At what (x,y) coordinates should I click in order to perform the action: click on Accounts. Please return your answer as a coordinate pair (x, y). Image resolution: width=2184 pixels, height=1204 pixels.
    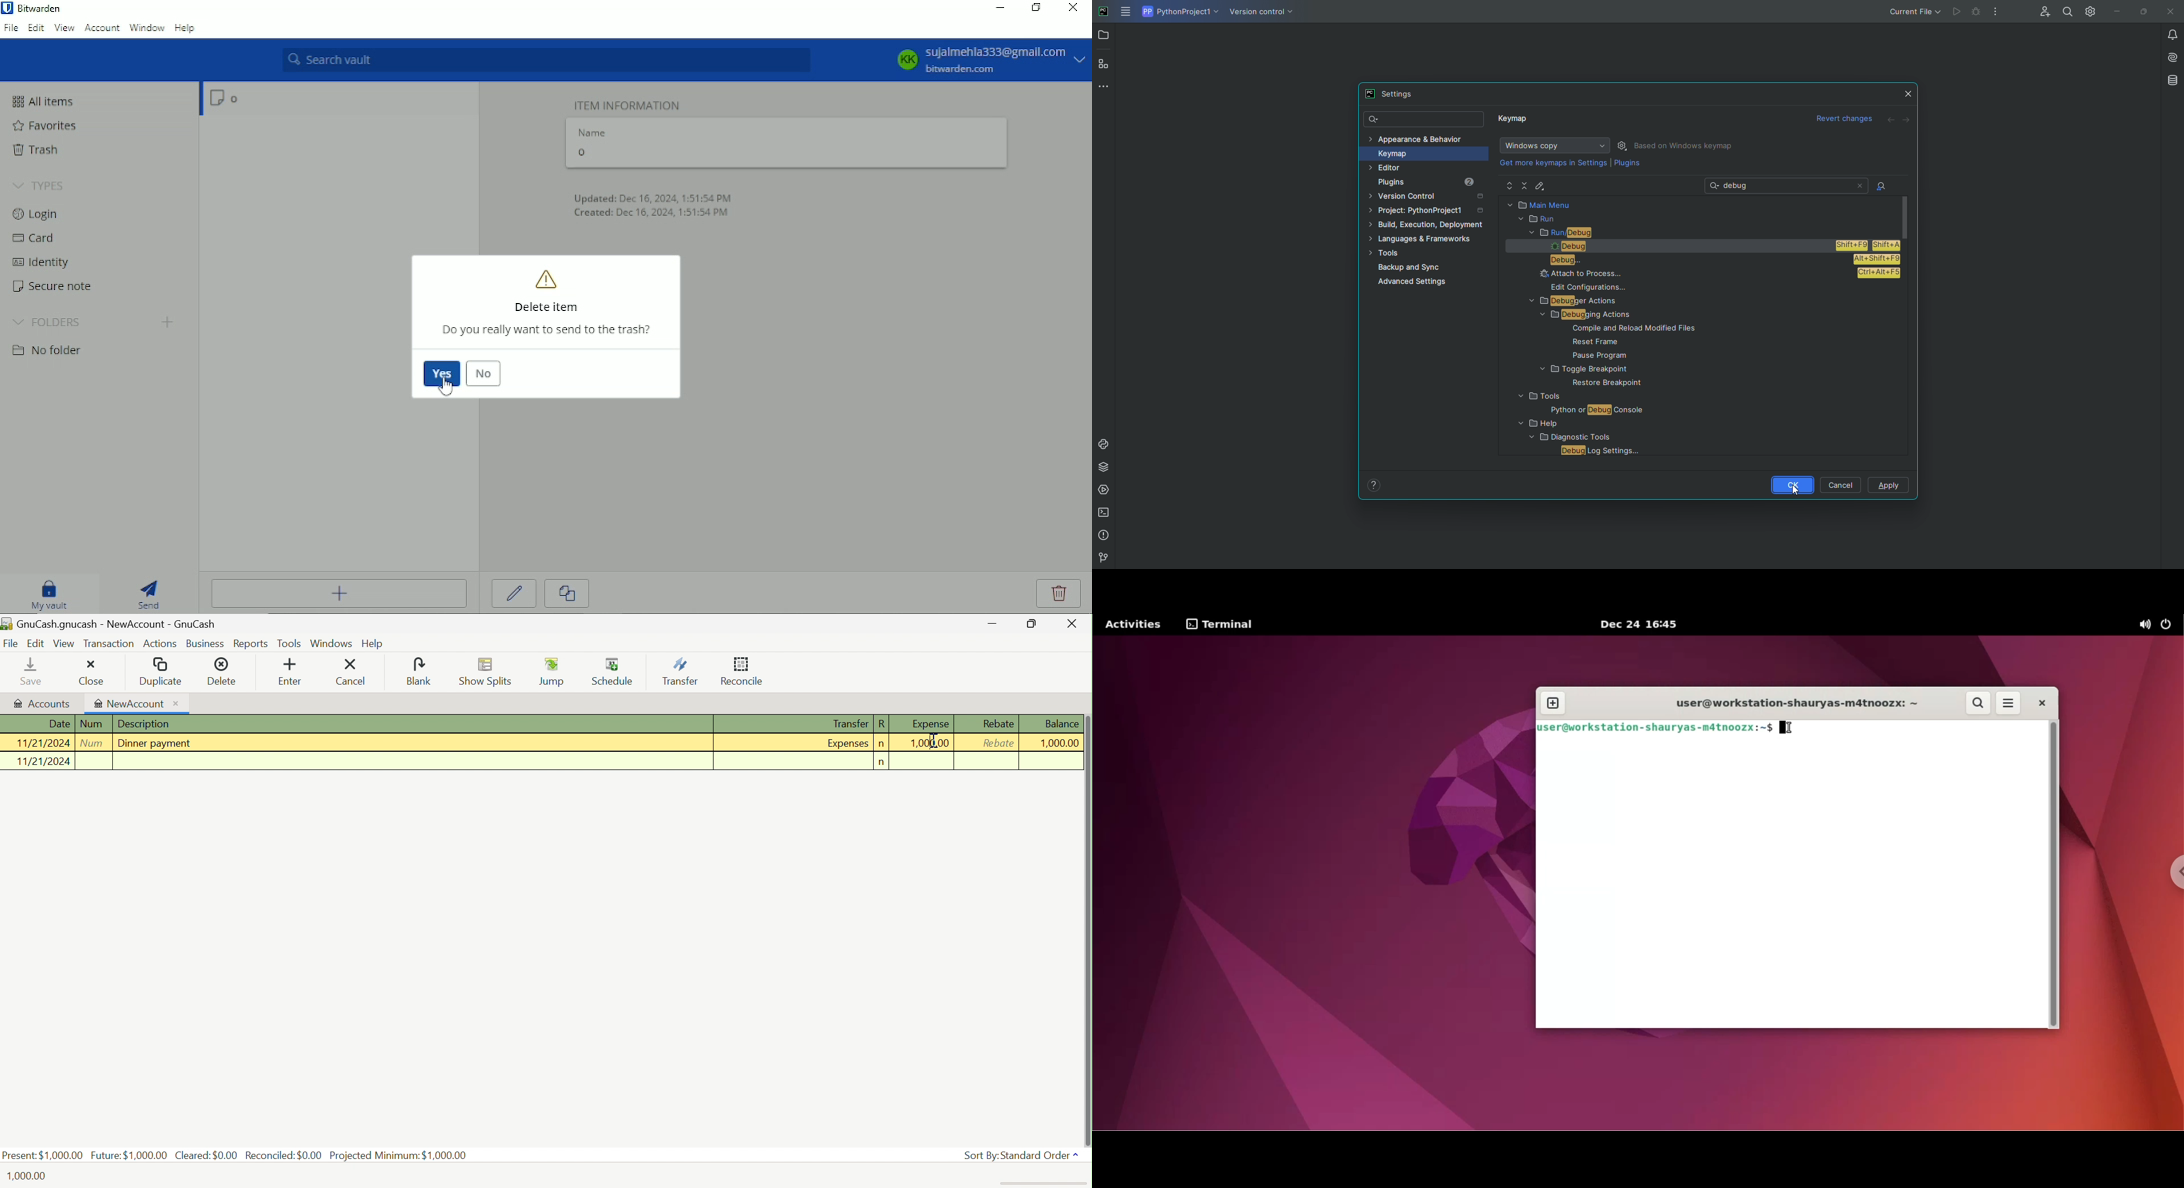
    Looking at the image, I should click on (42, 702).